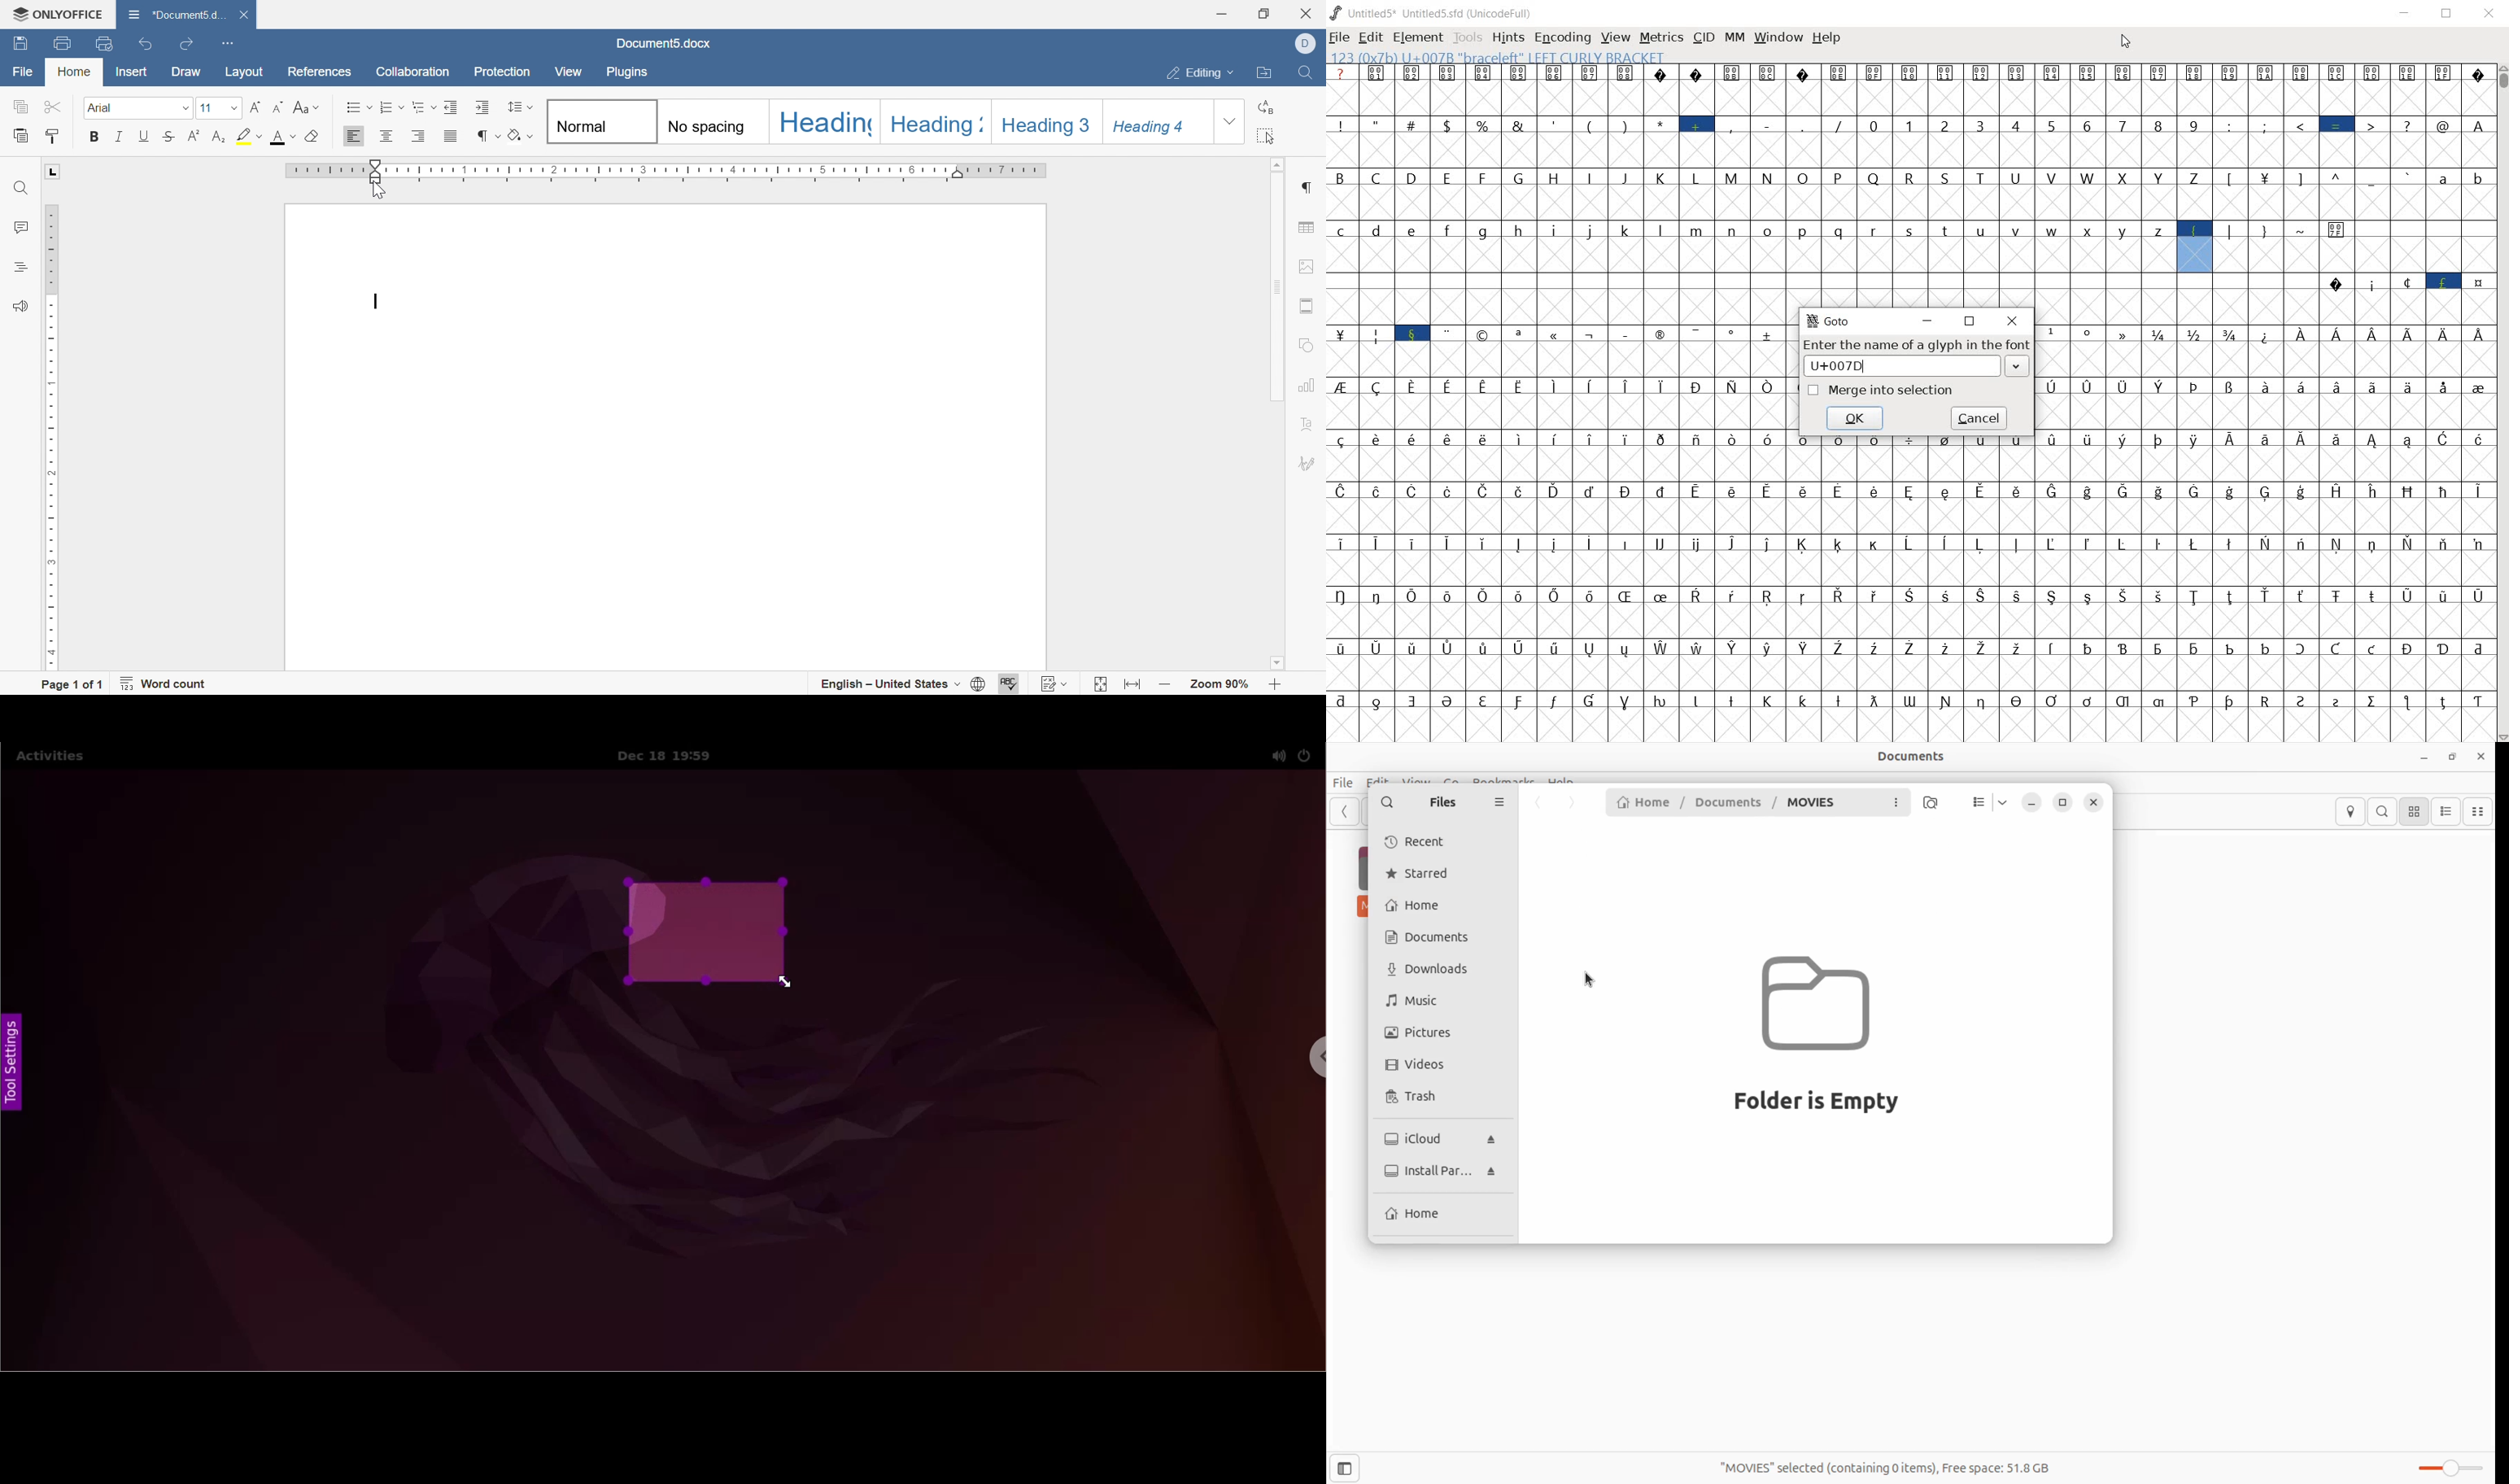 This screenshot has height=1484, width=2520. Describe the element at coordinates (1309, 228) in the screenshot. I see `table settings` at that location.